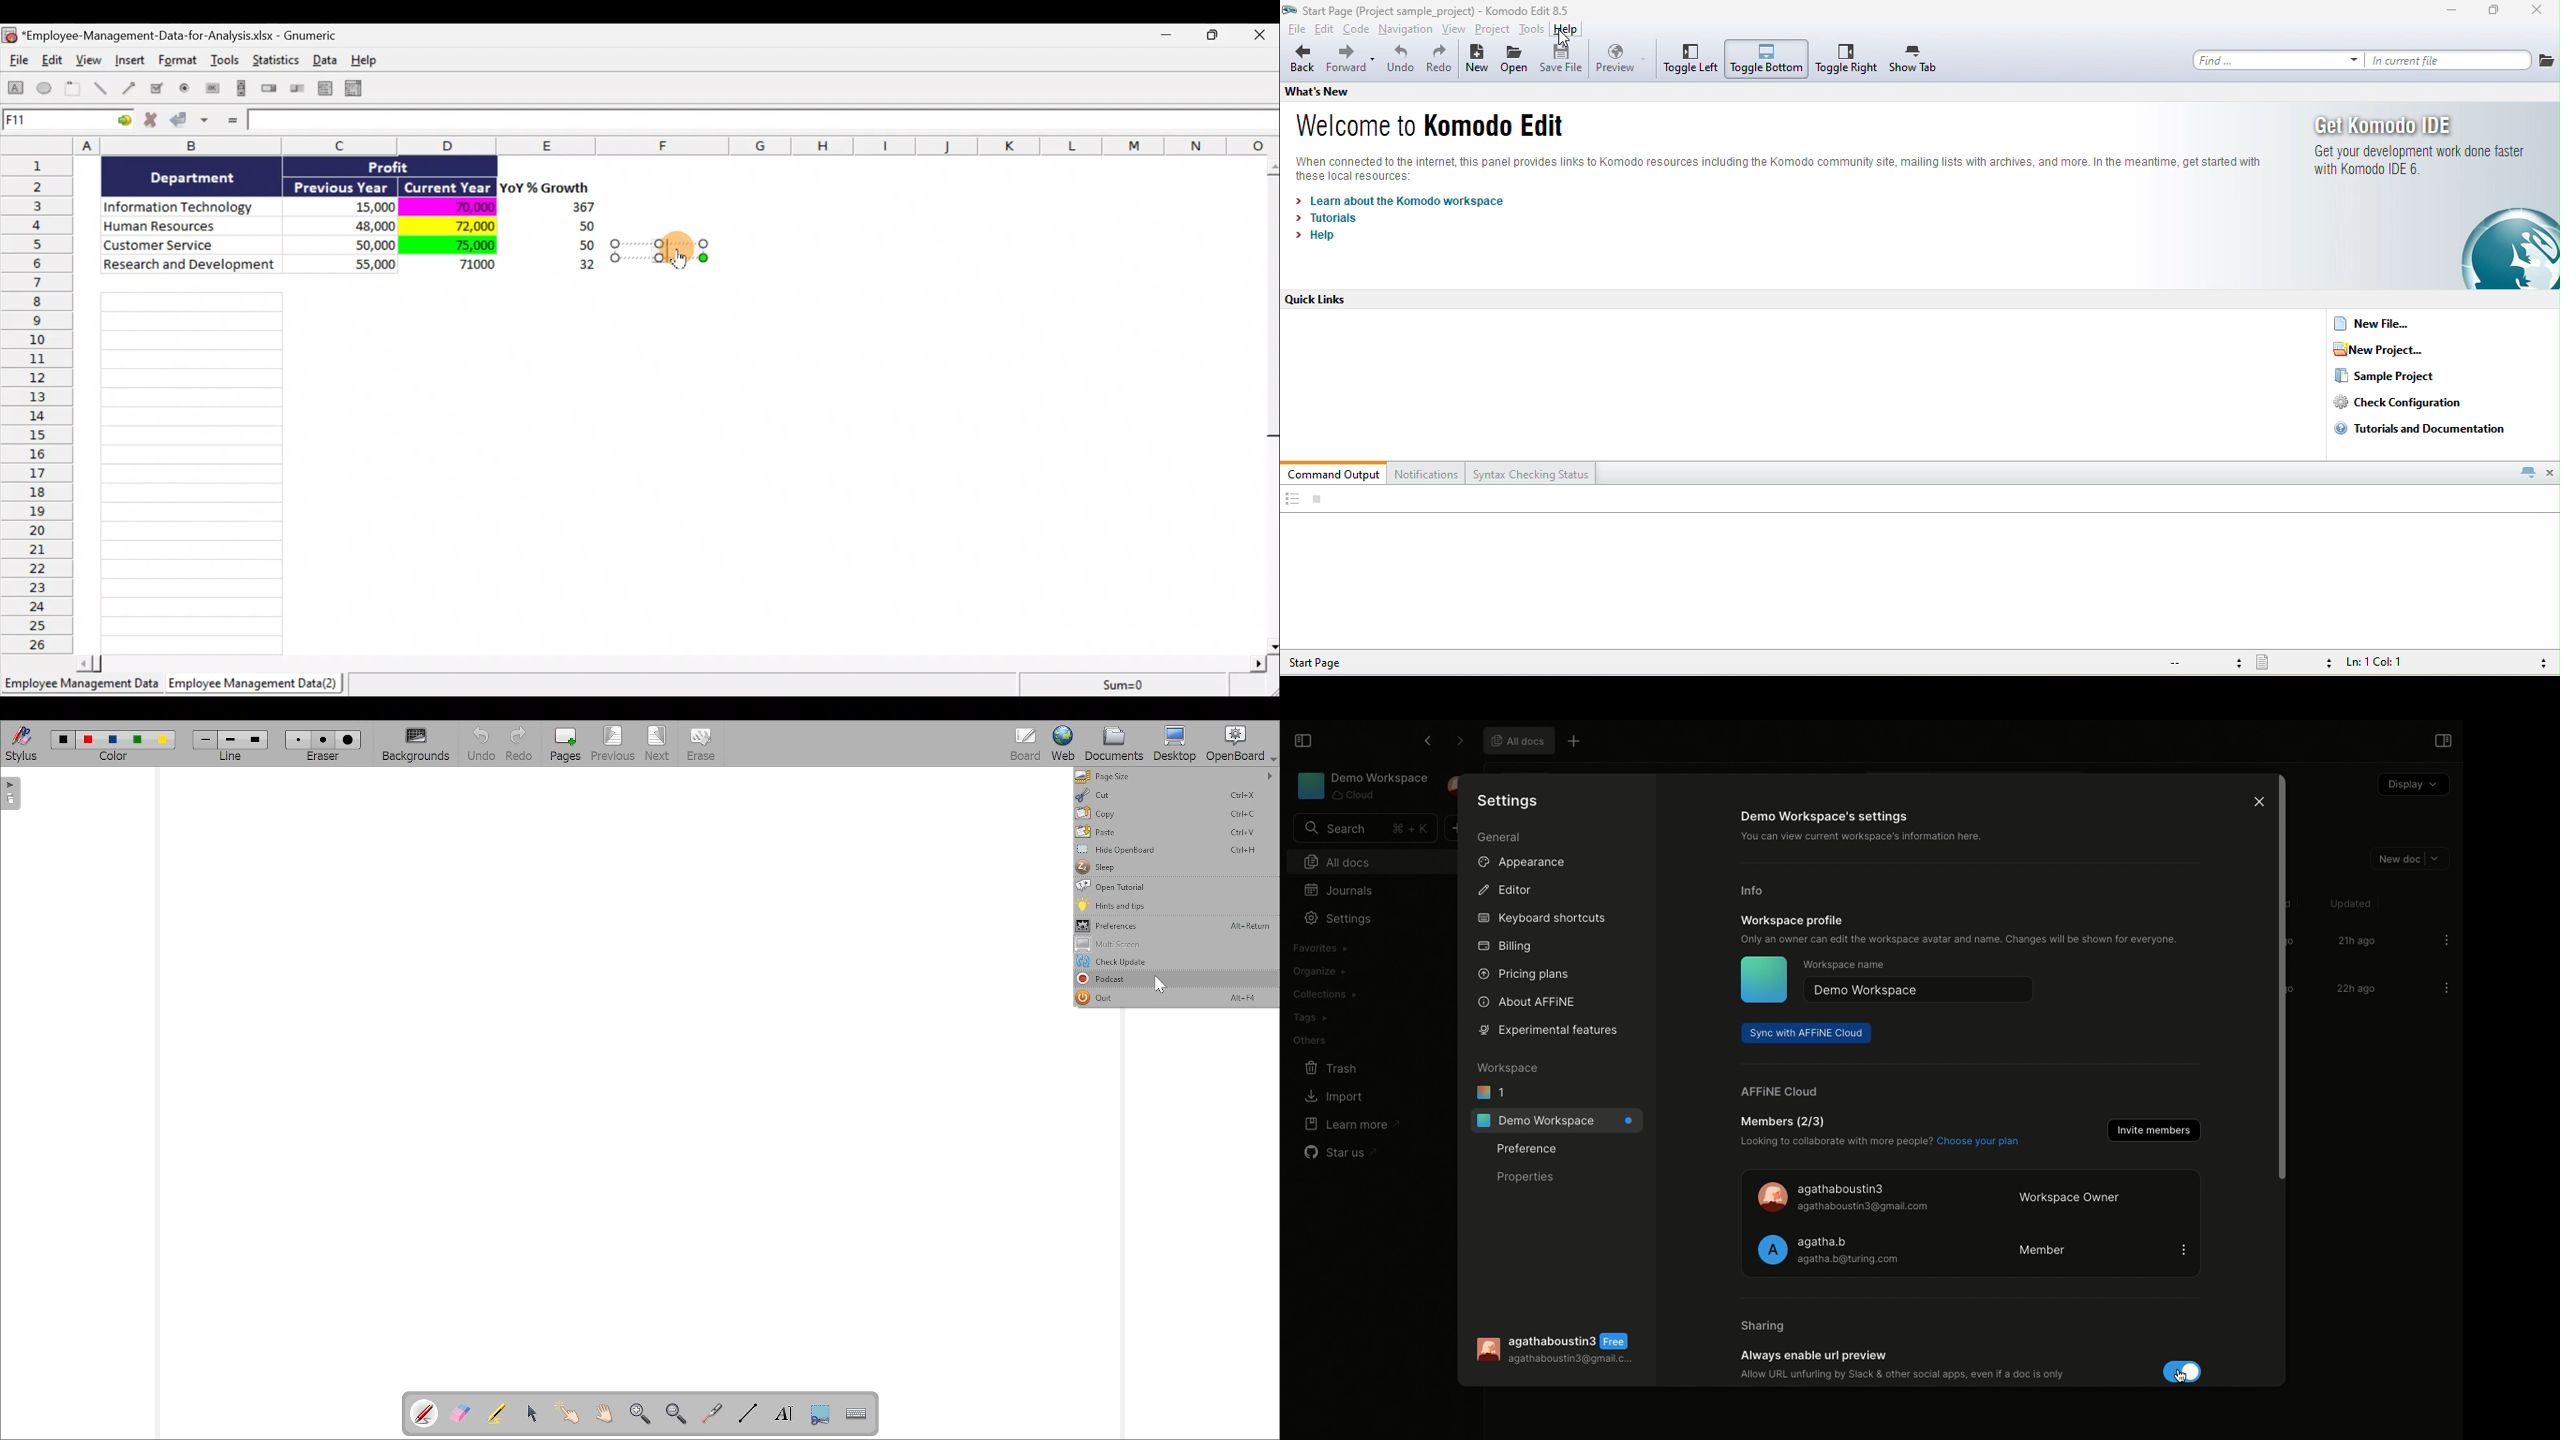 The height and width of the screenshot is (1456, 2576). Describe the element at coordinates (1331, 1068) in the screenshot. I see `Trash` at that location.